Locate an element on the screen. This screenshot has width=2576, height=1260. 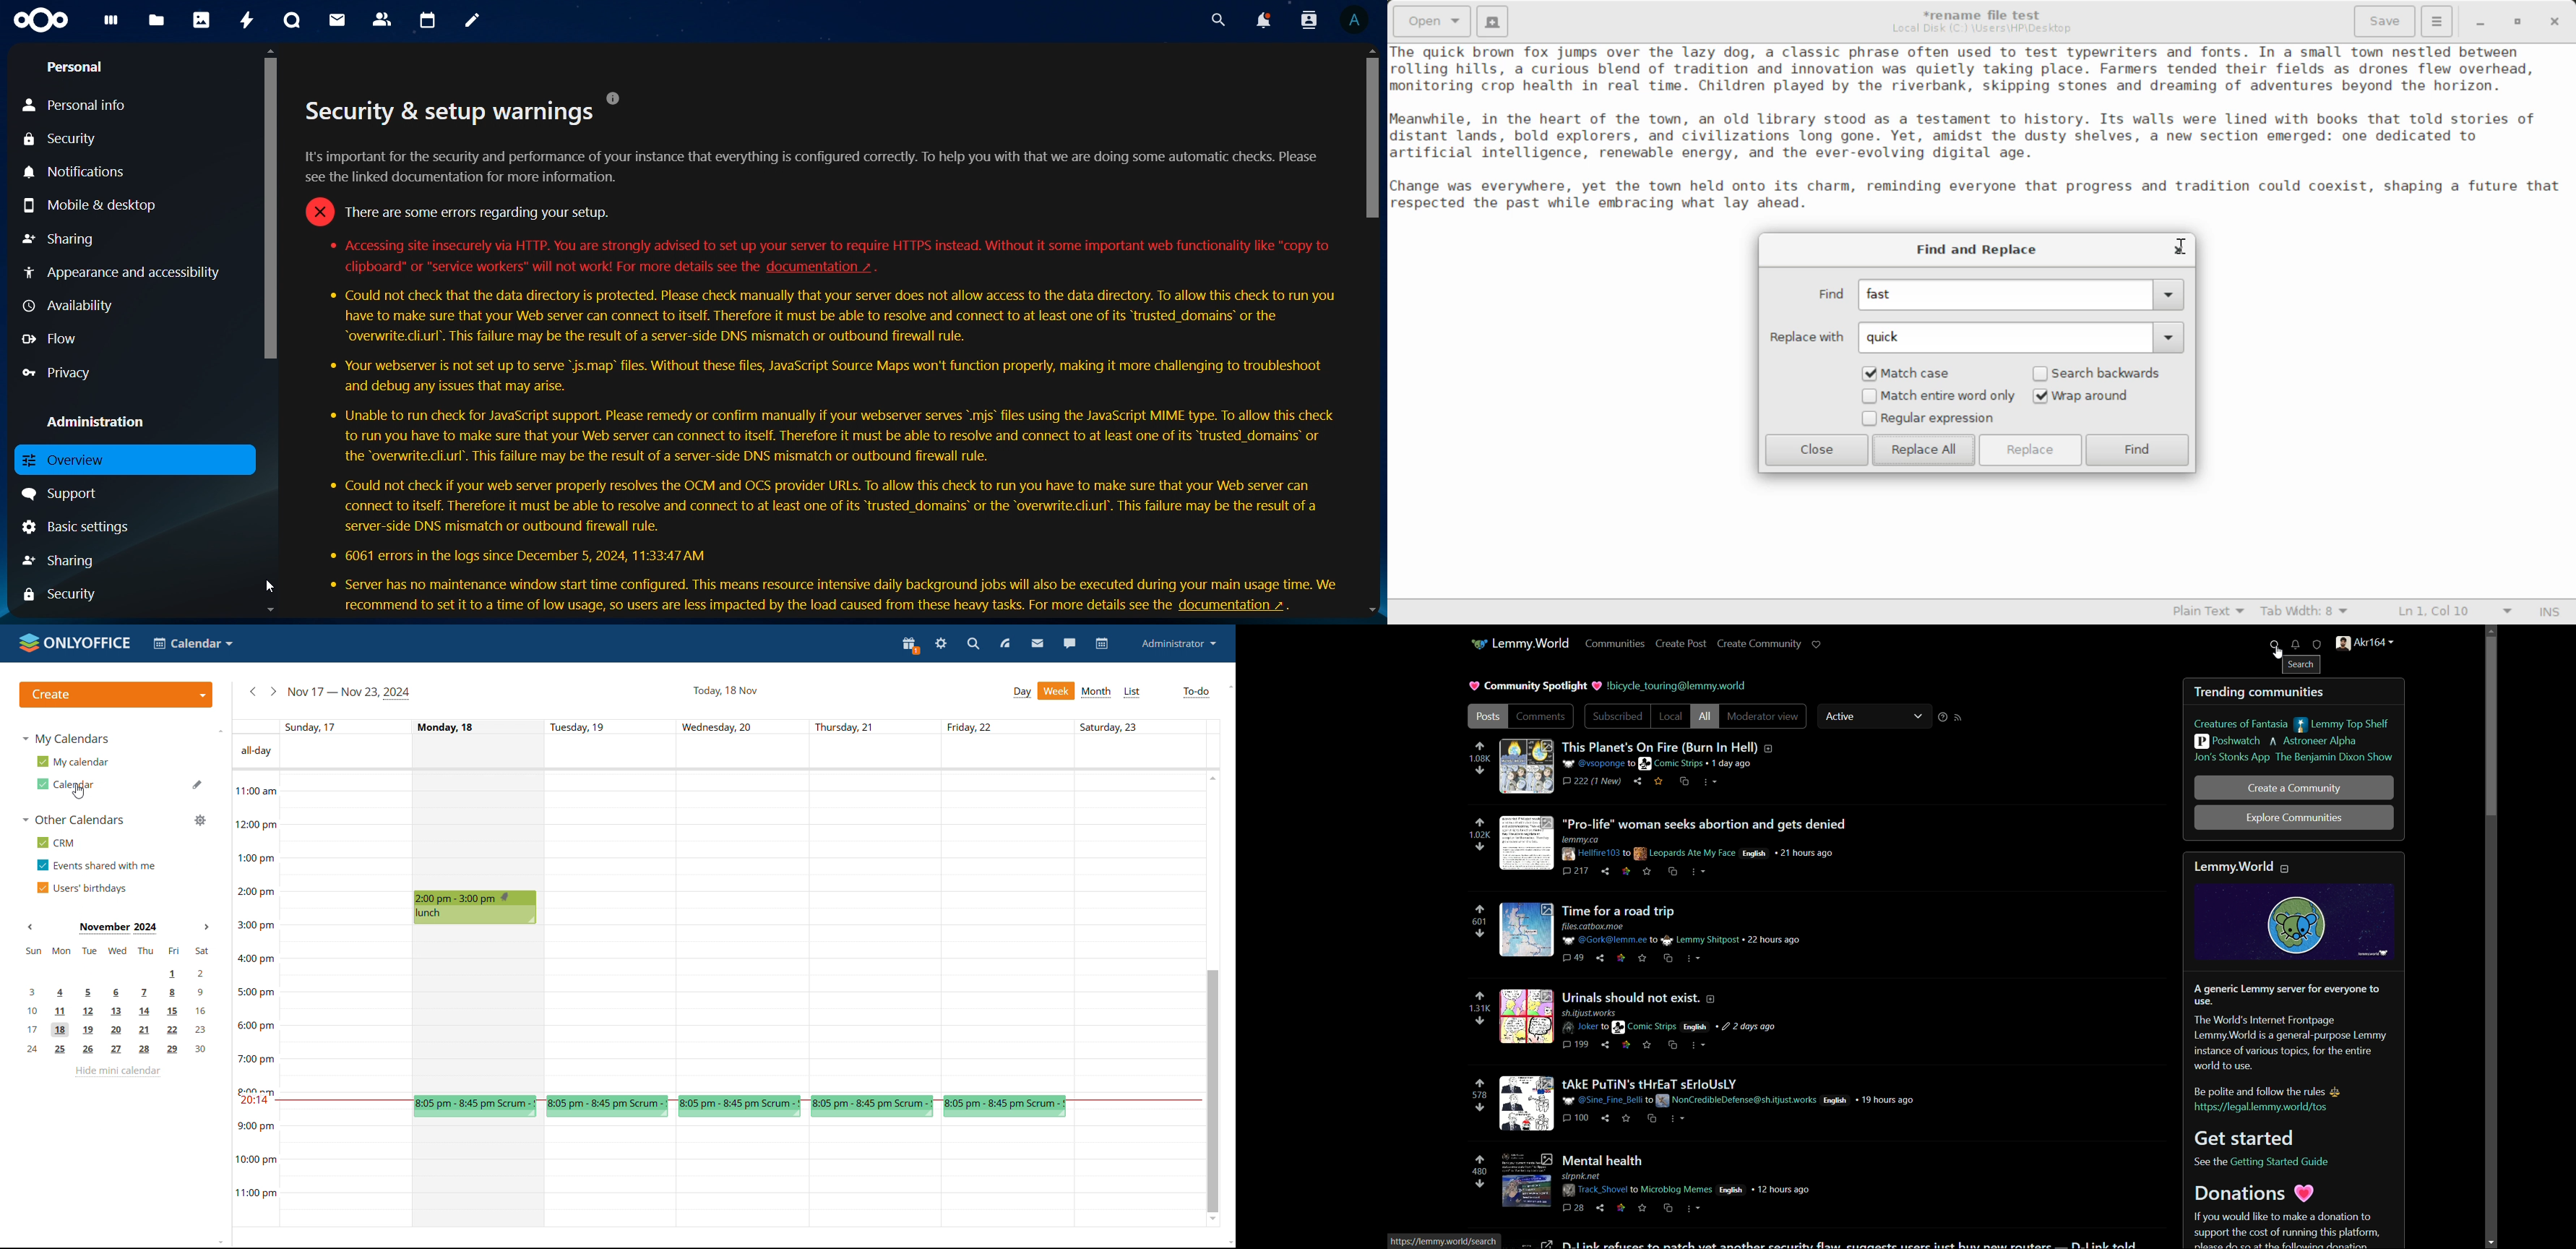
community spotlight is located at coordinates (1536, 686).